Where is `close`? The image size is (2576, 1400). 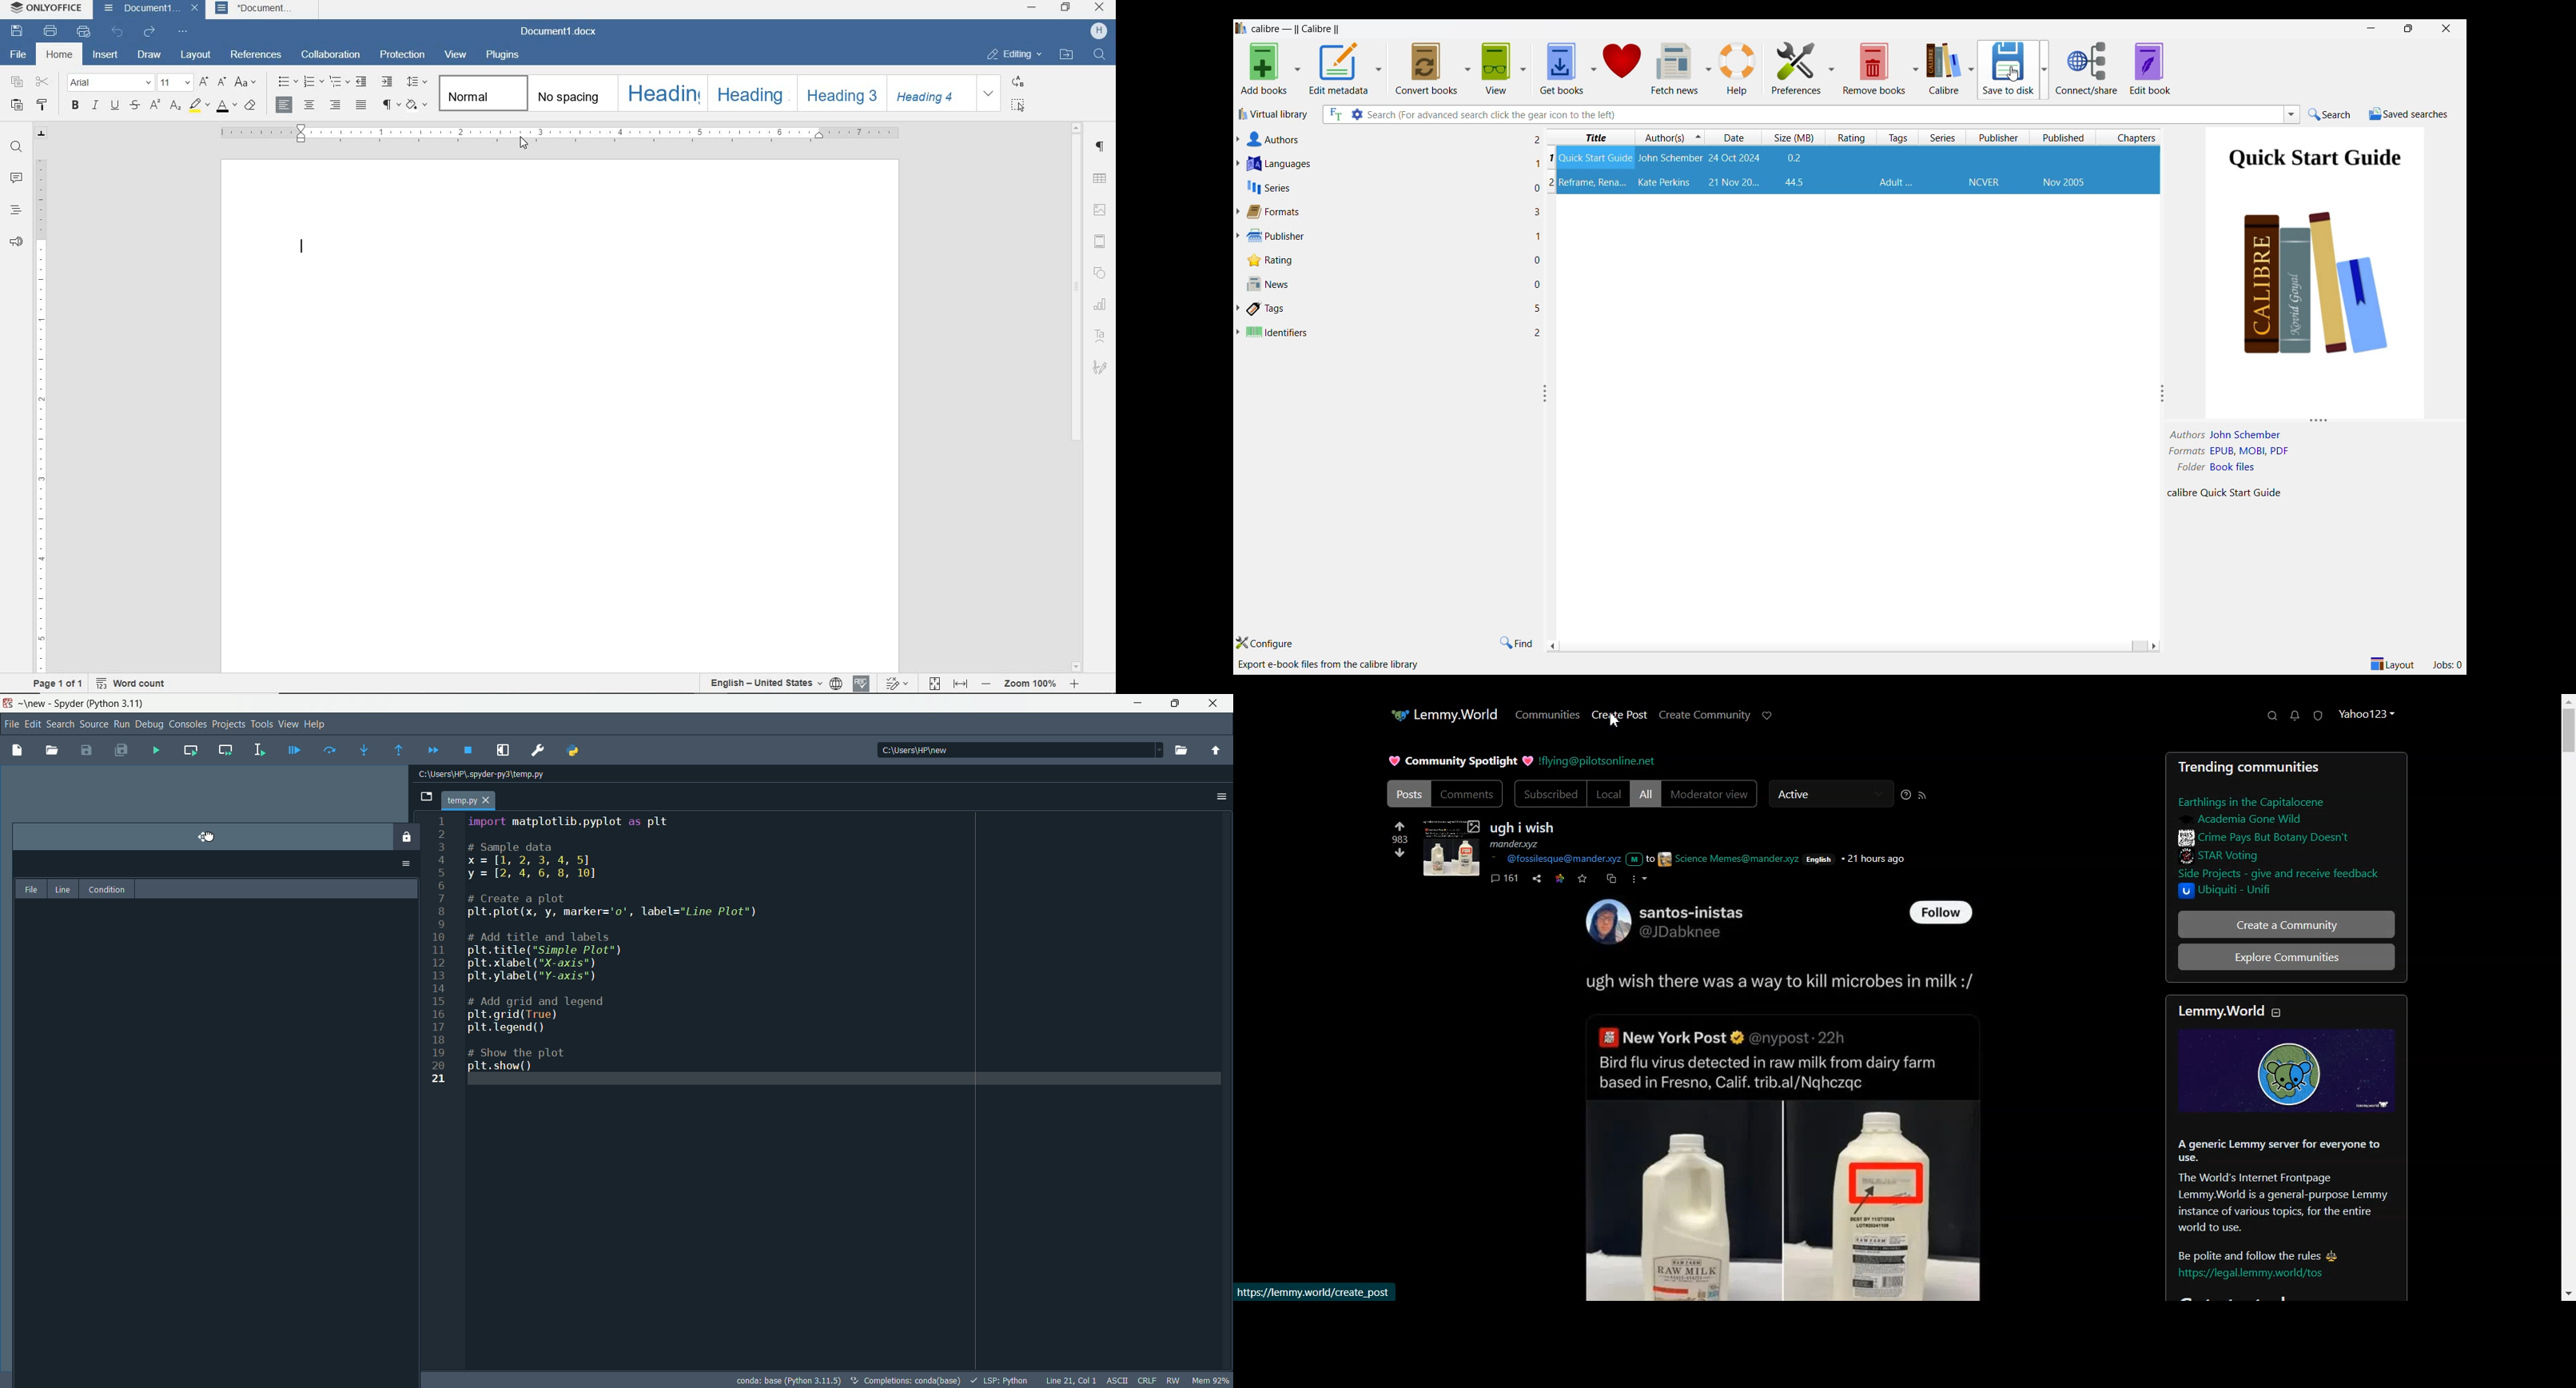
close is located at coordinates (194, 10).